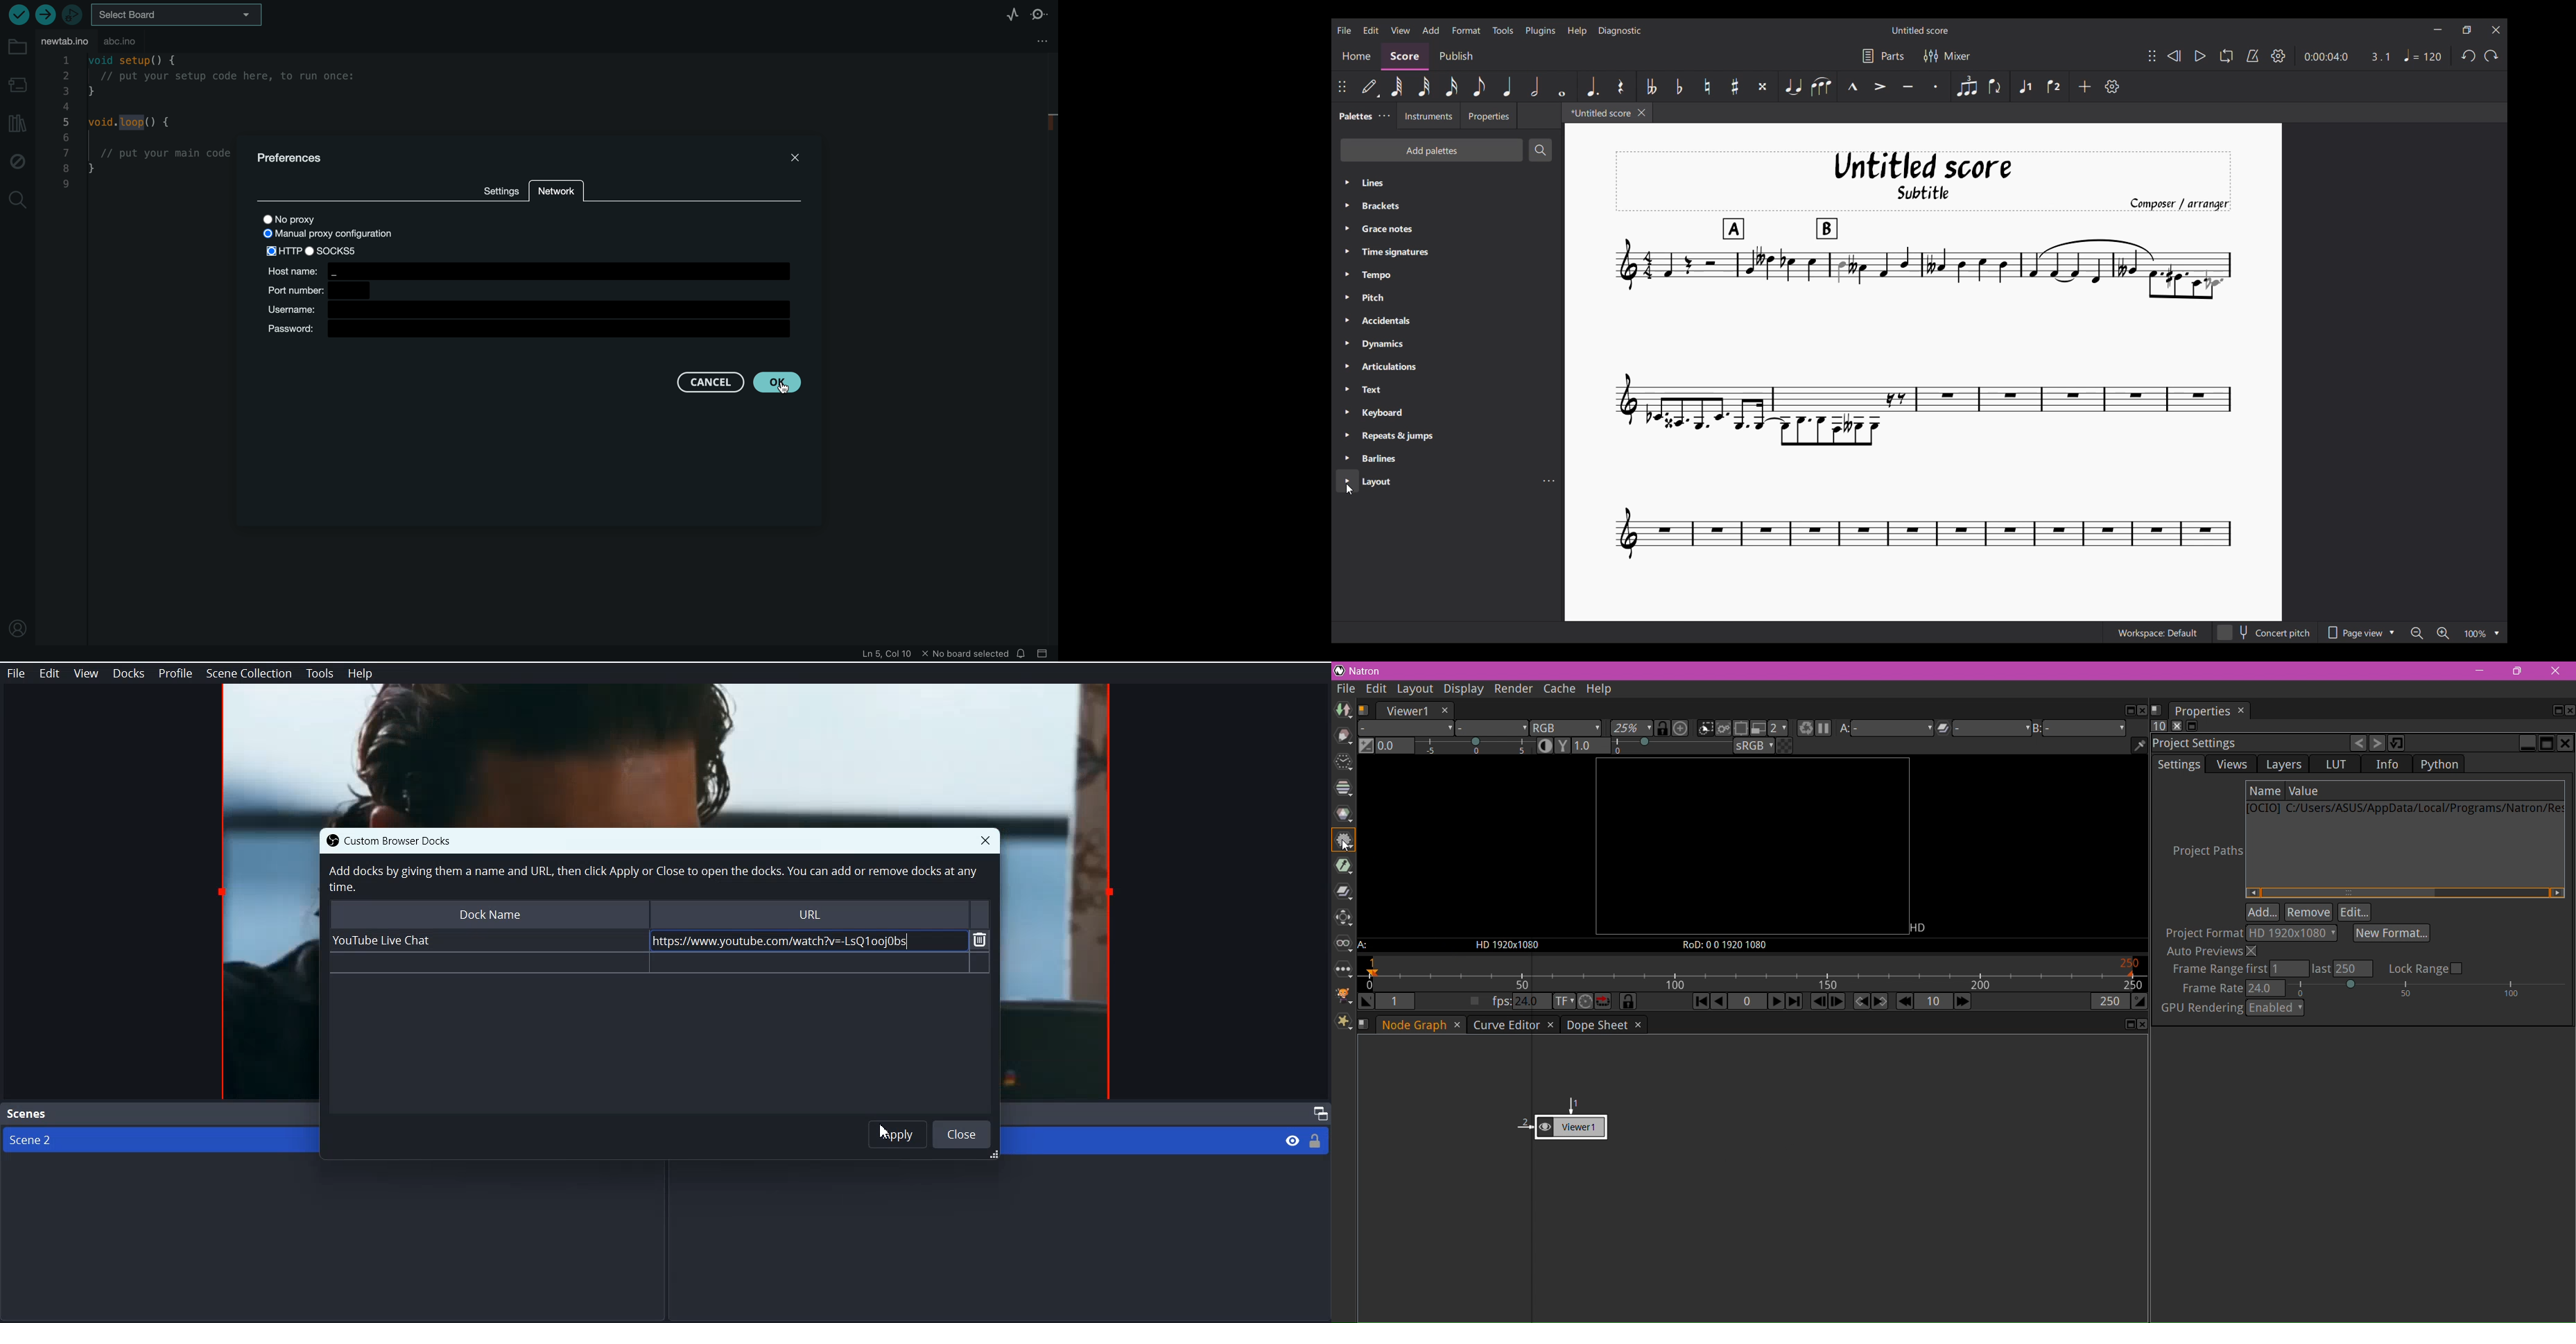  I want to click on Apply, so click(898, 1134).